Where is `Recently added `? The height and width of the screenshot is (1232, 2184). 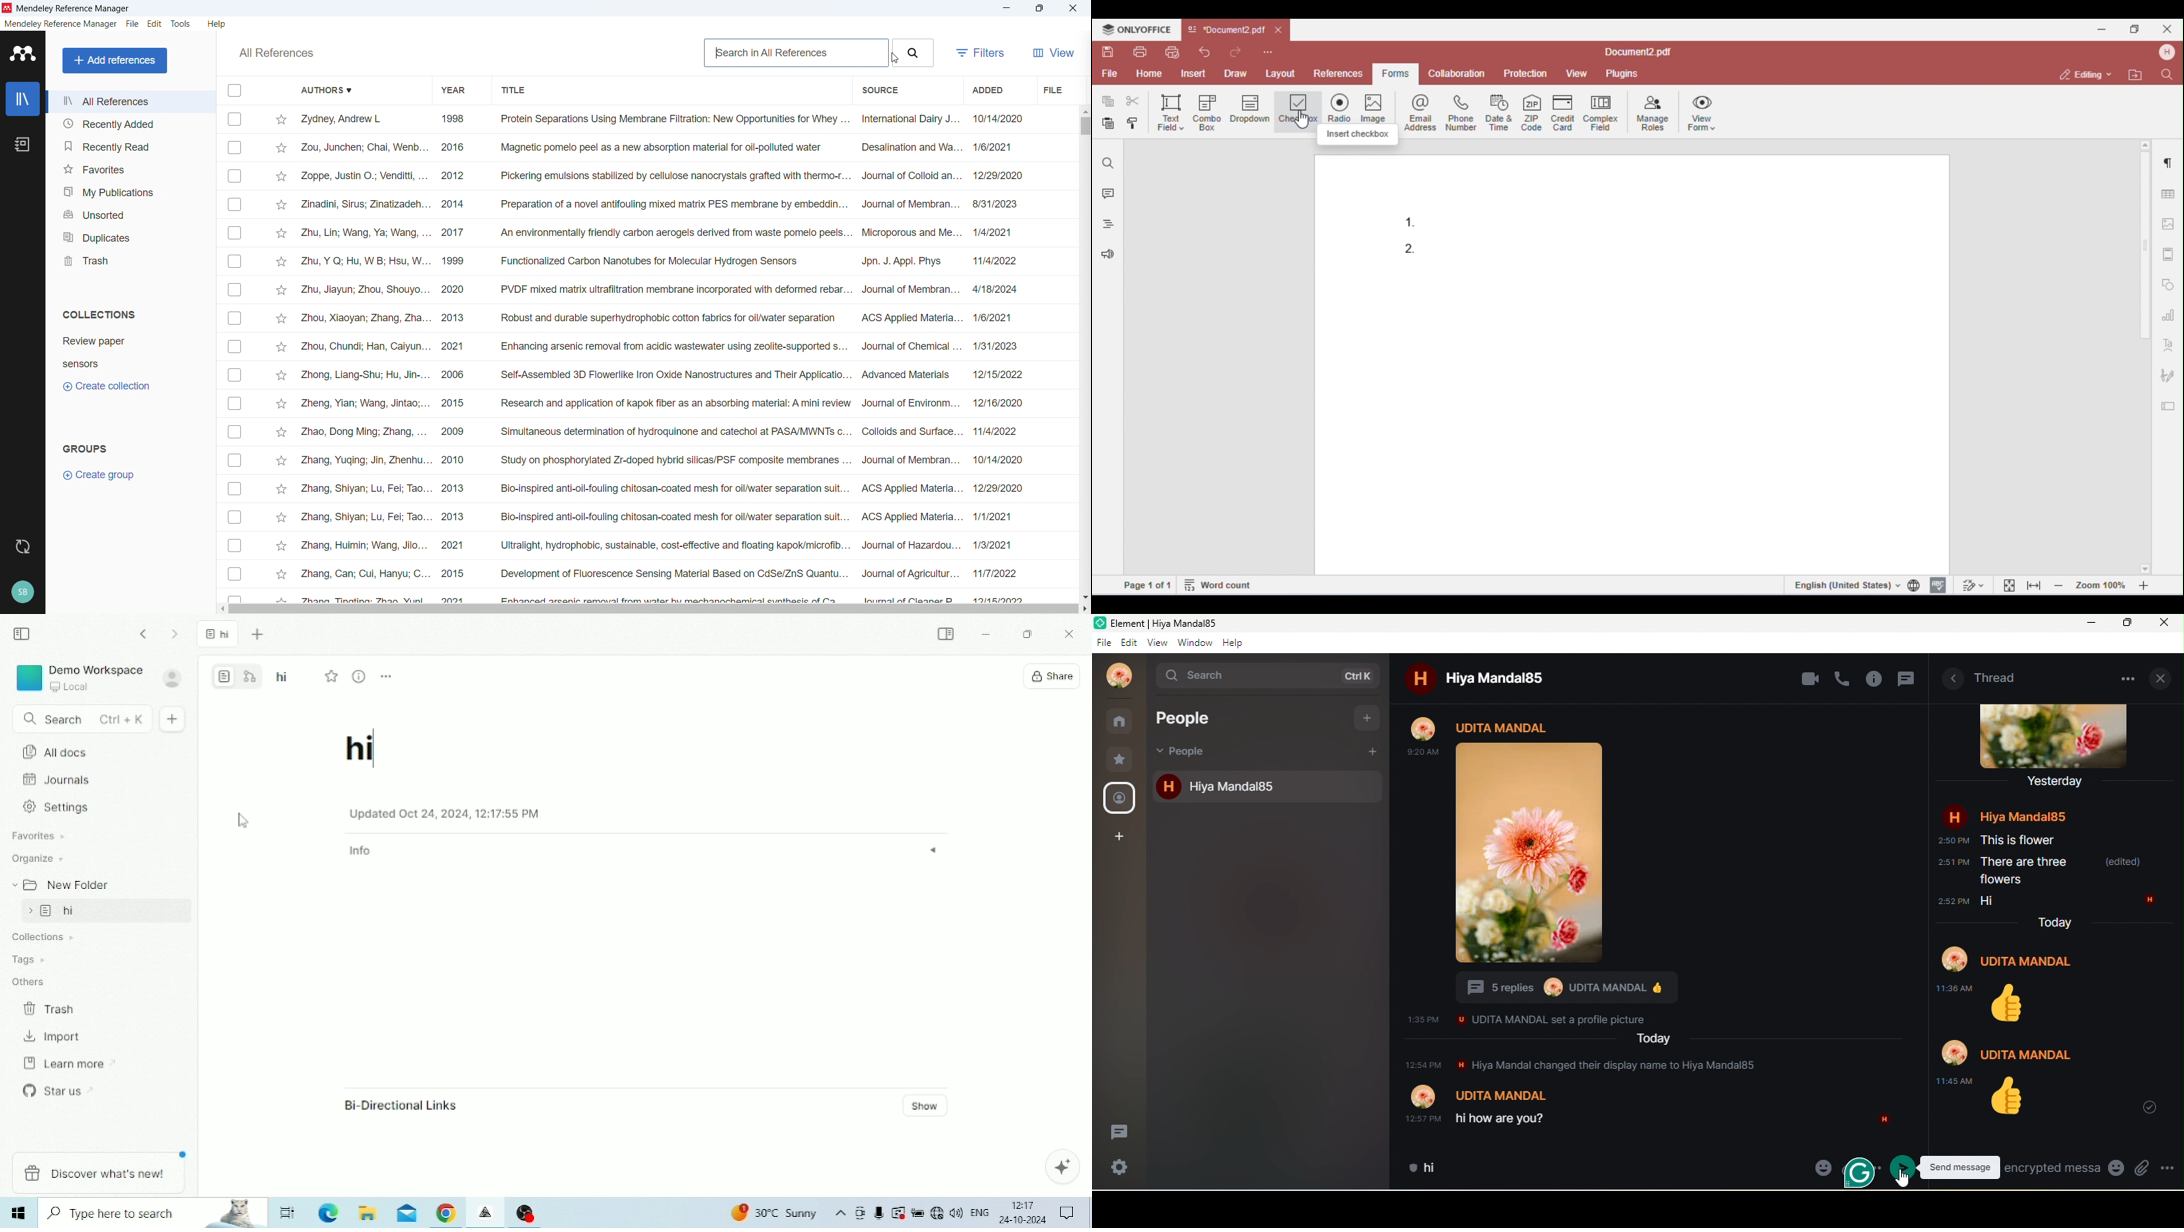 Recently added  is located at coordinates (131, 123).